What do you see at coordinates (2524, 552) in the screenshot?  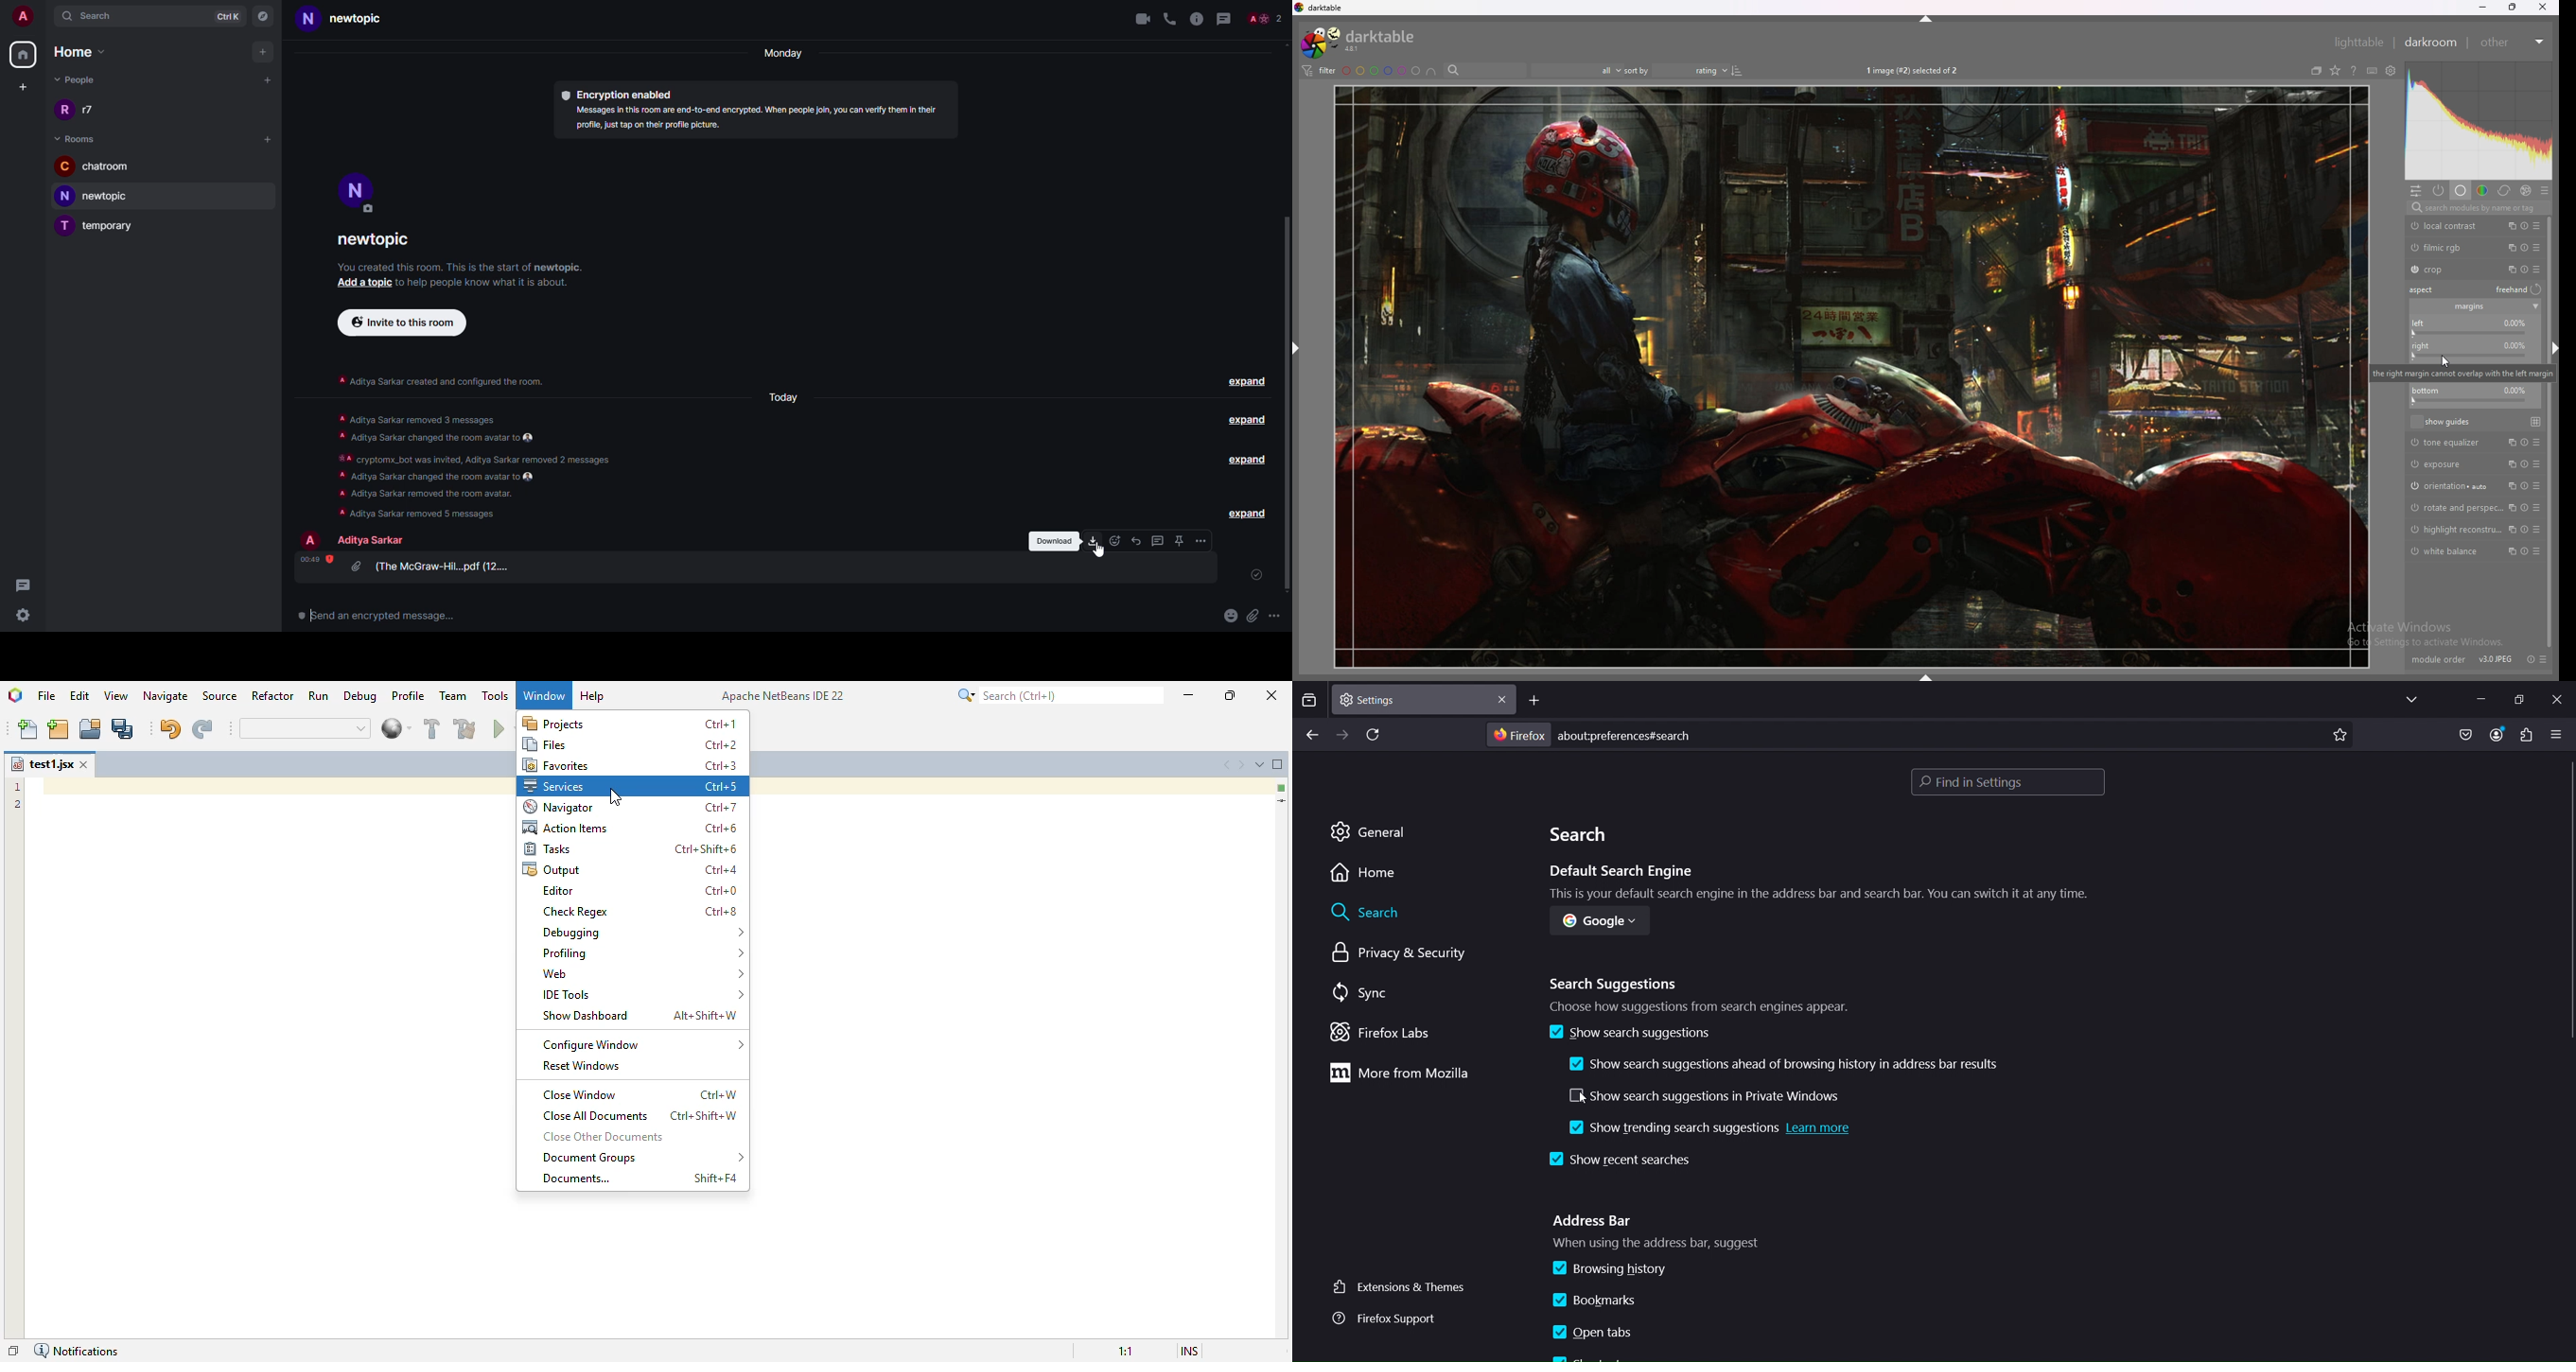 I see `reset` at bounding box center [2524, 552].